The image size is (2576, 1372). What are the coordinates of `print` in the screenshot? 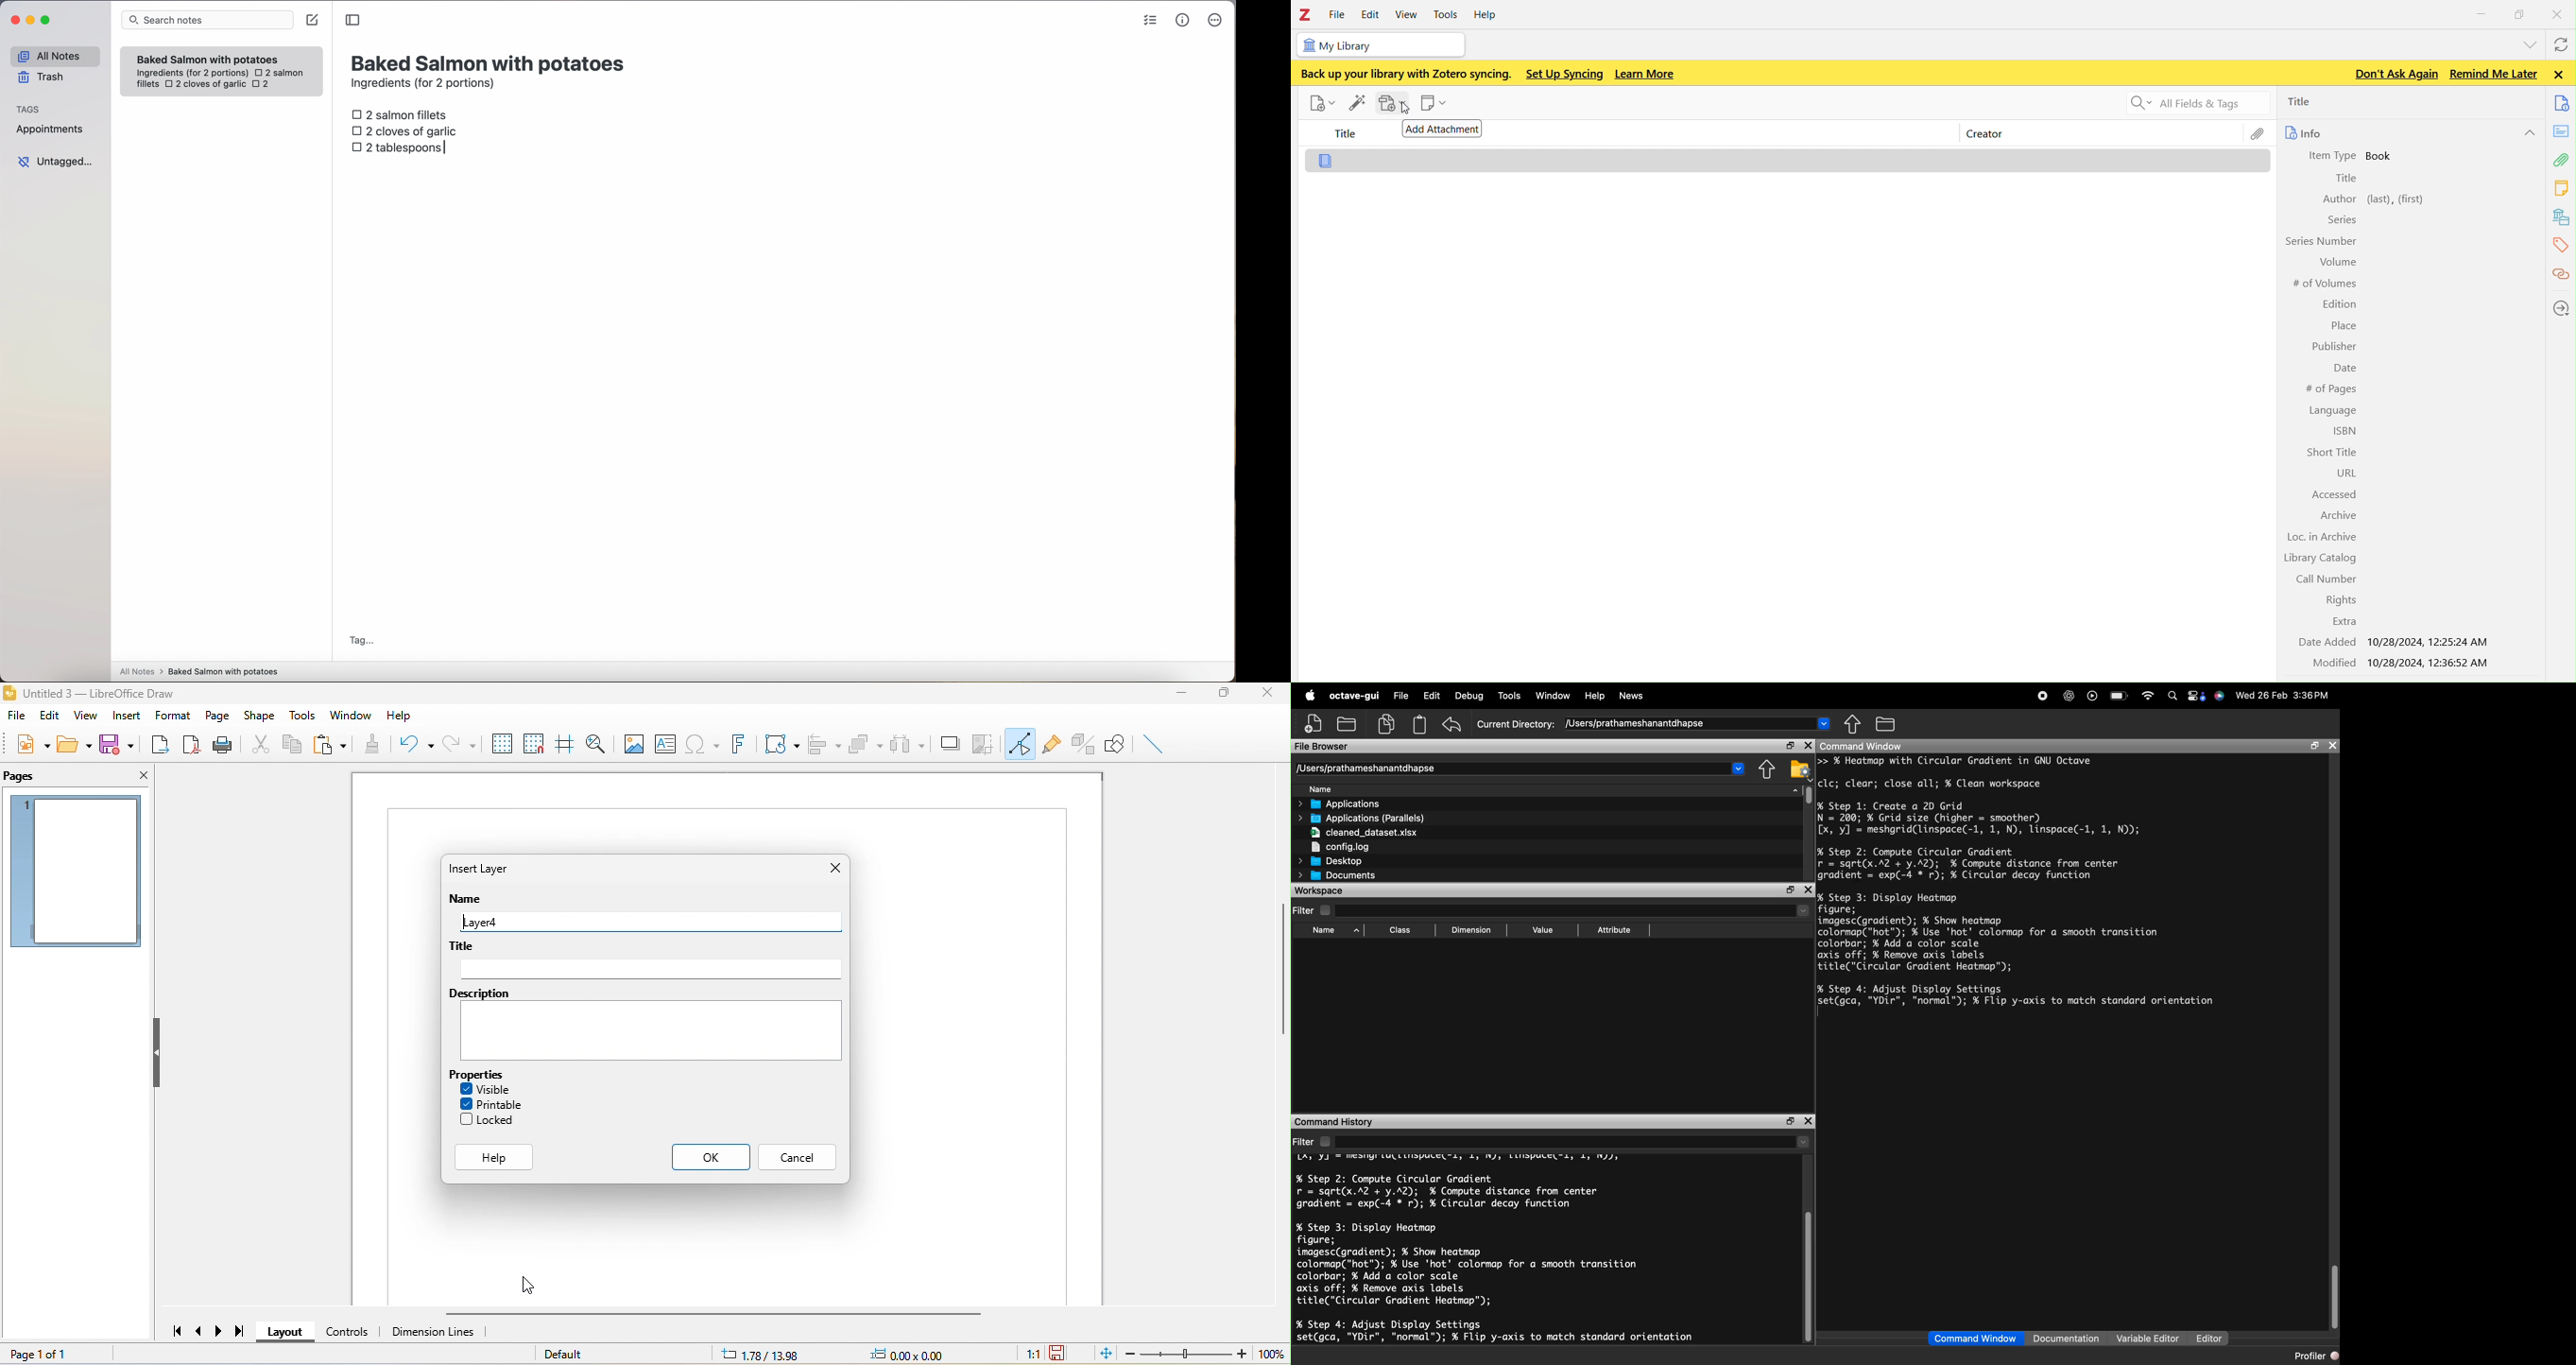 It's located at (227, 745).